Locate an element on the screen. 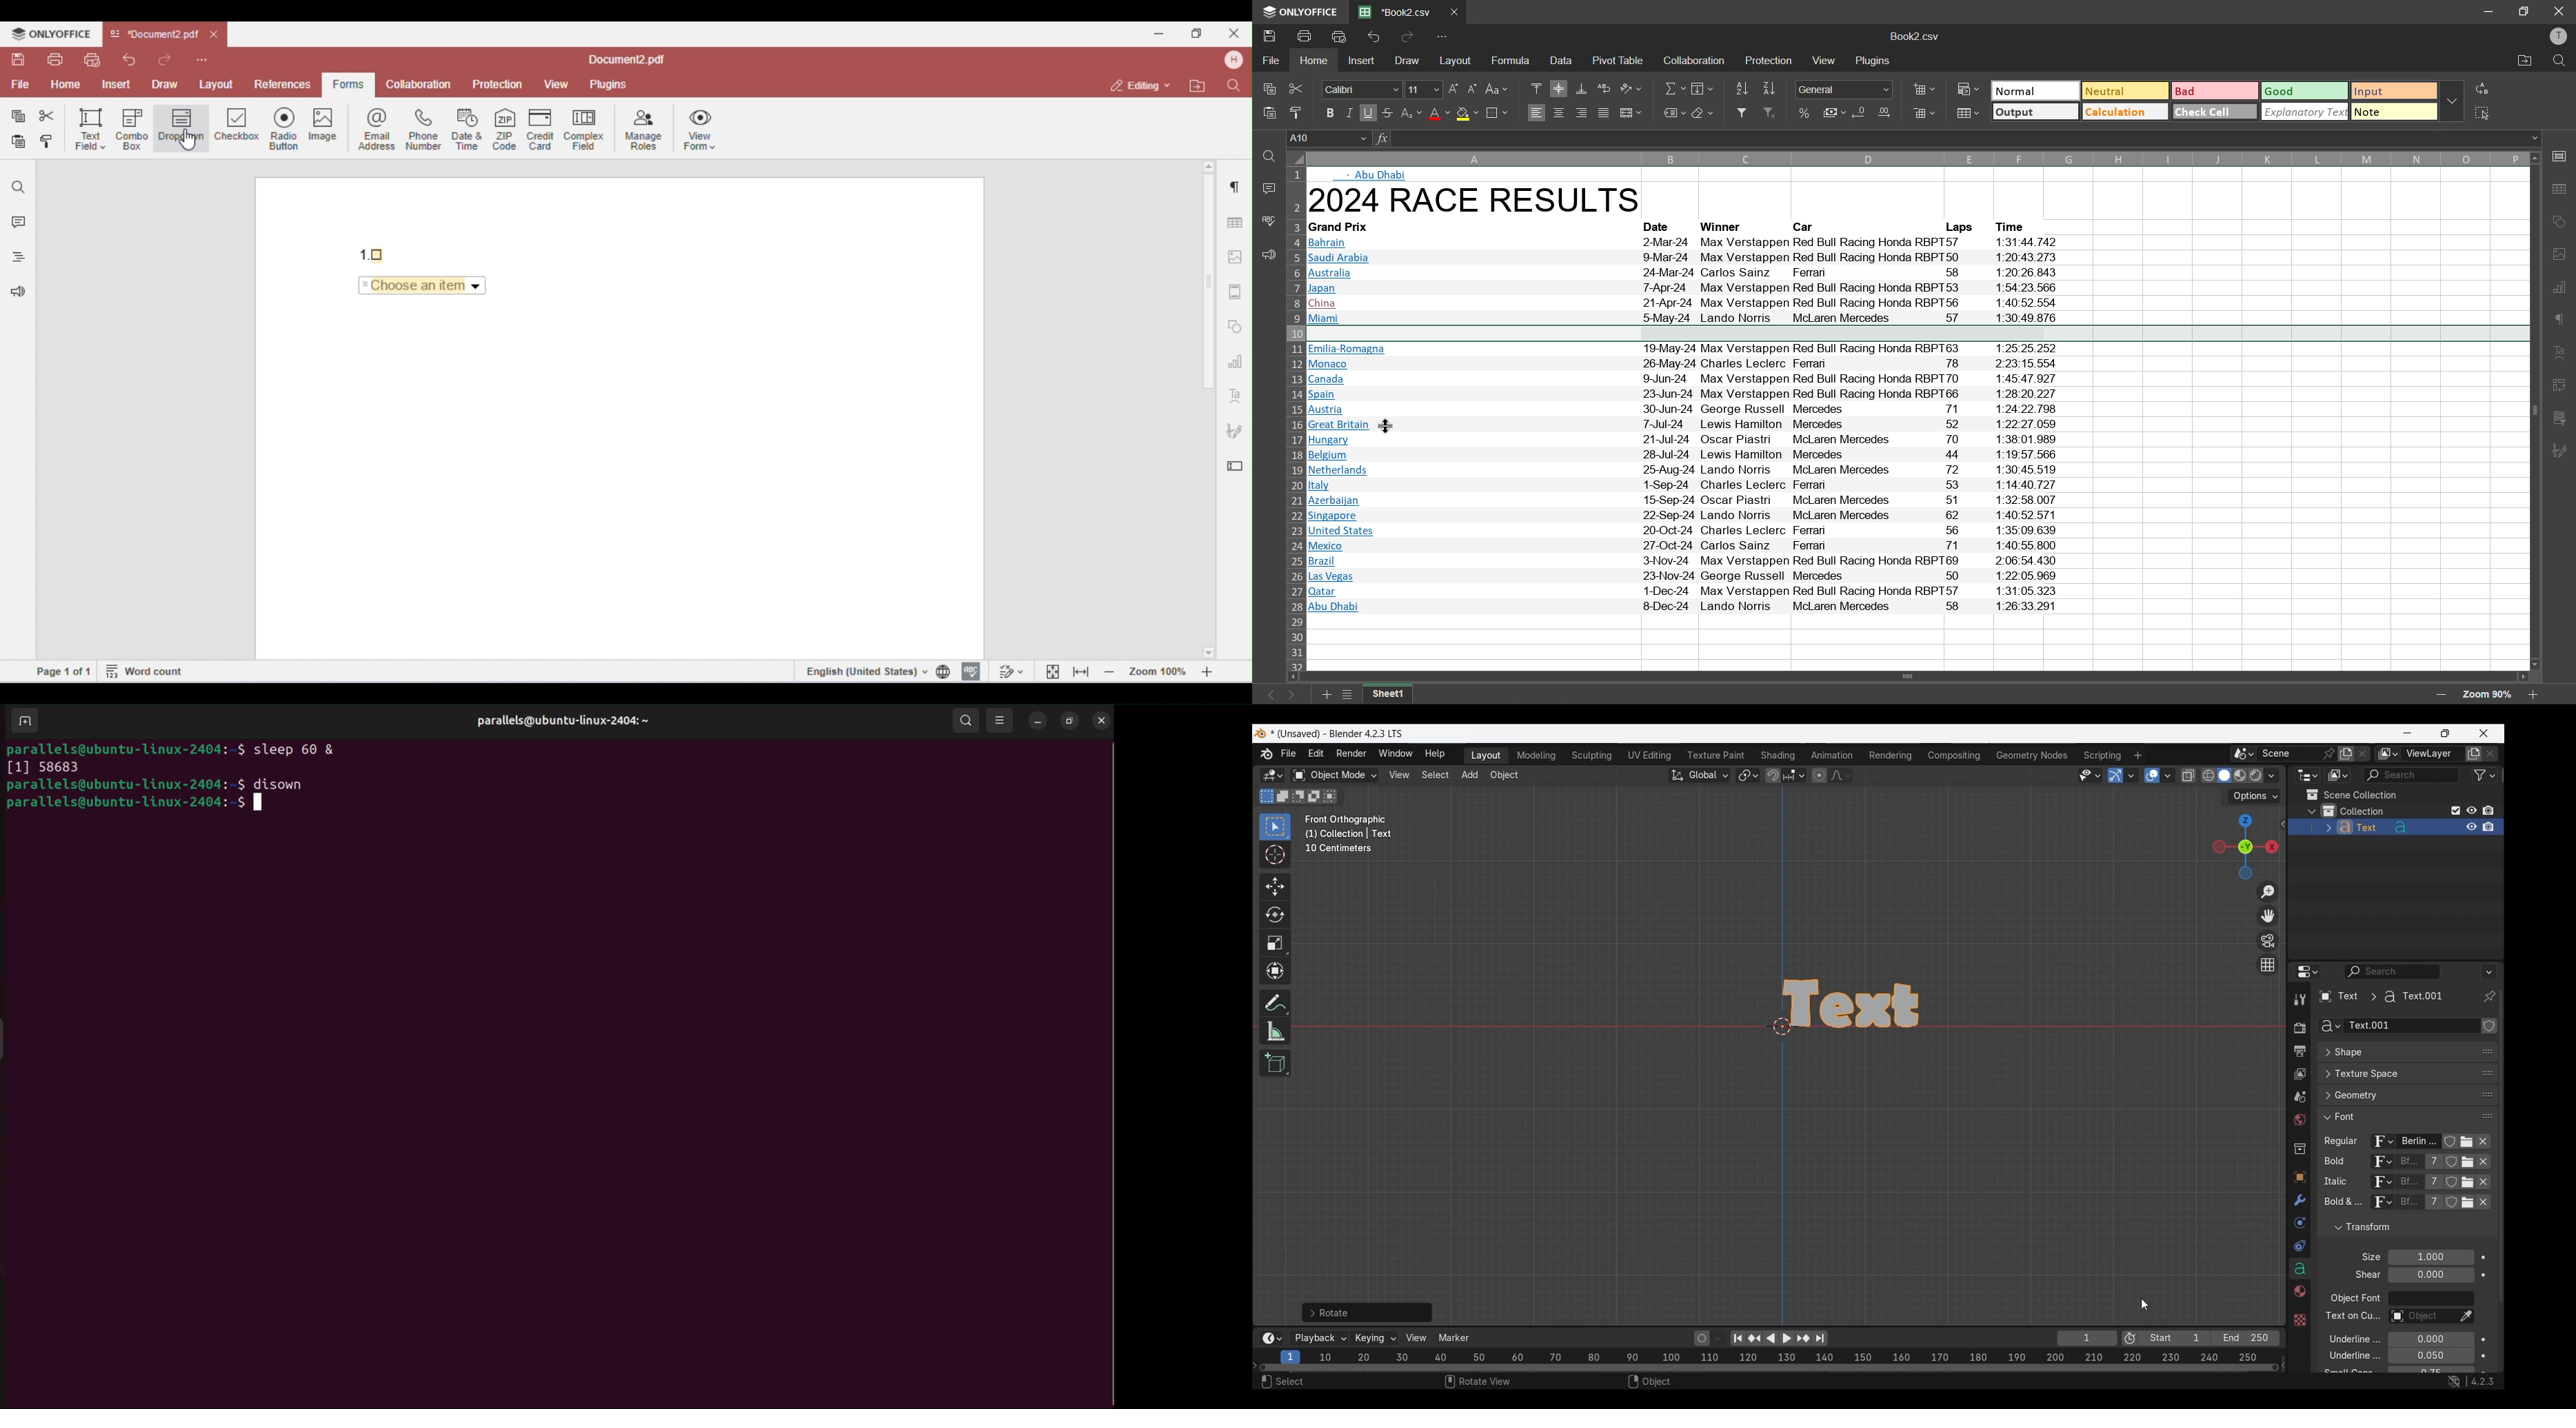  Add menu highlighted as current selection is located at coordinates (1470, 776).